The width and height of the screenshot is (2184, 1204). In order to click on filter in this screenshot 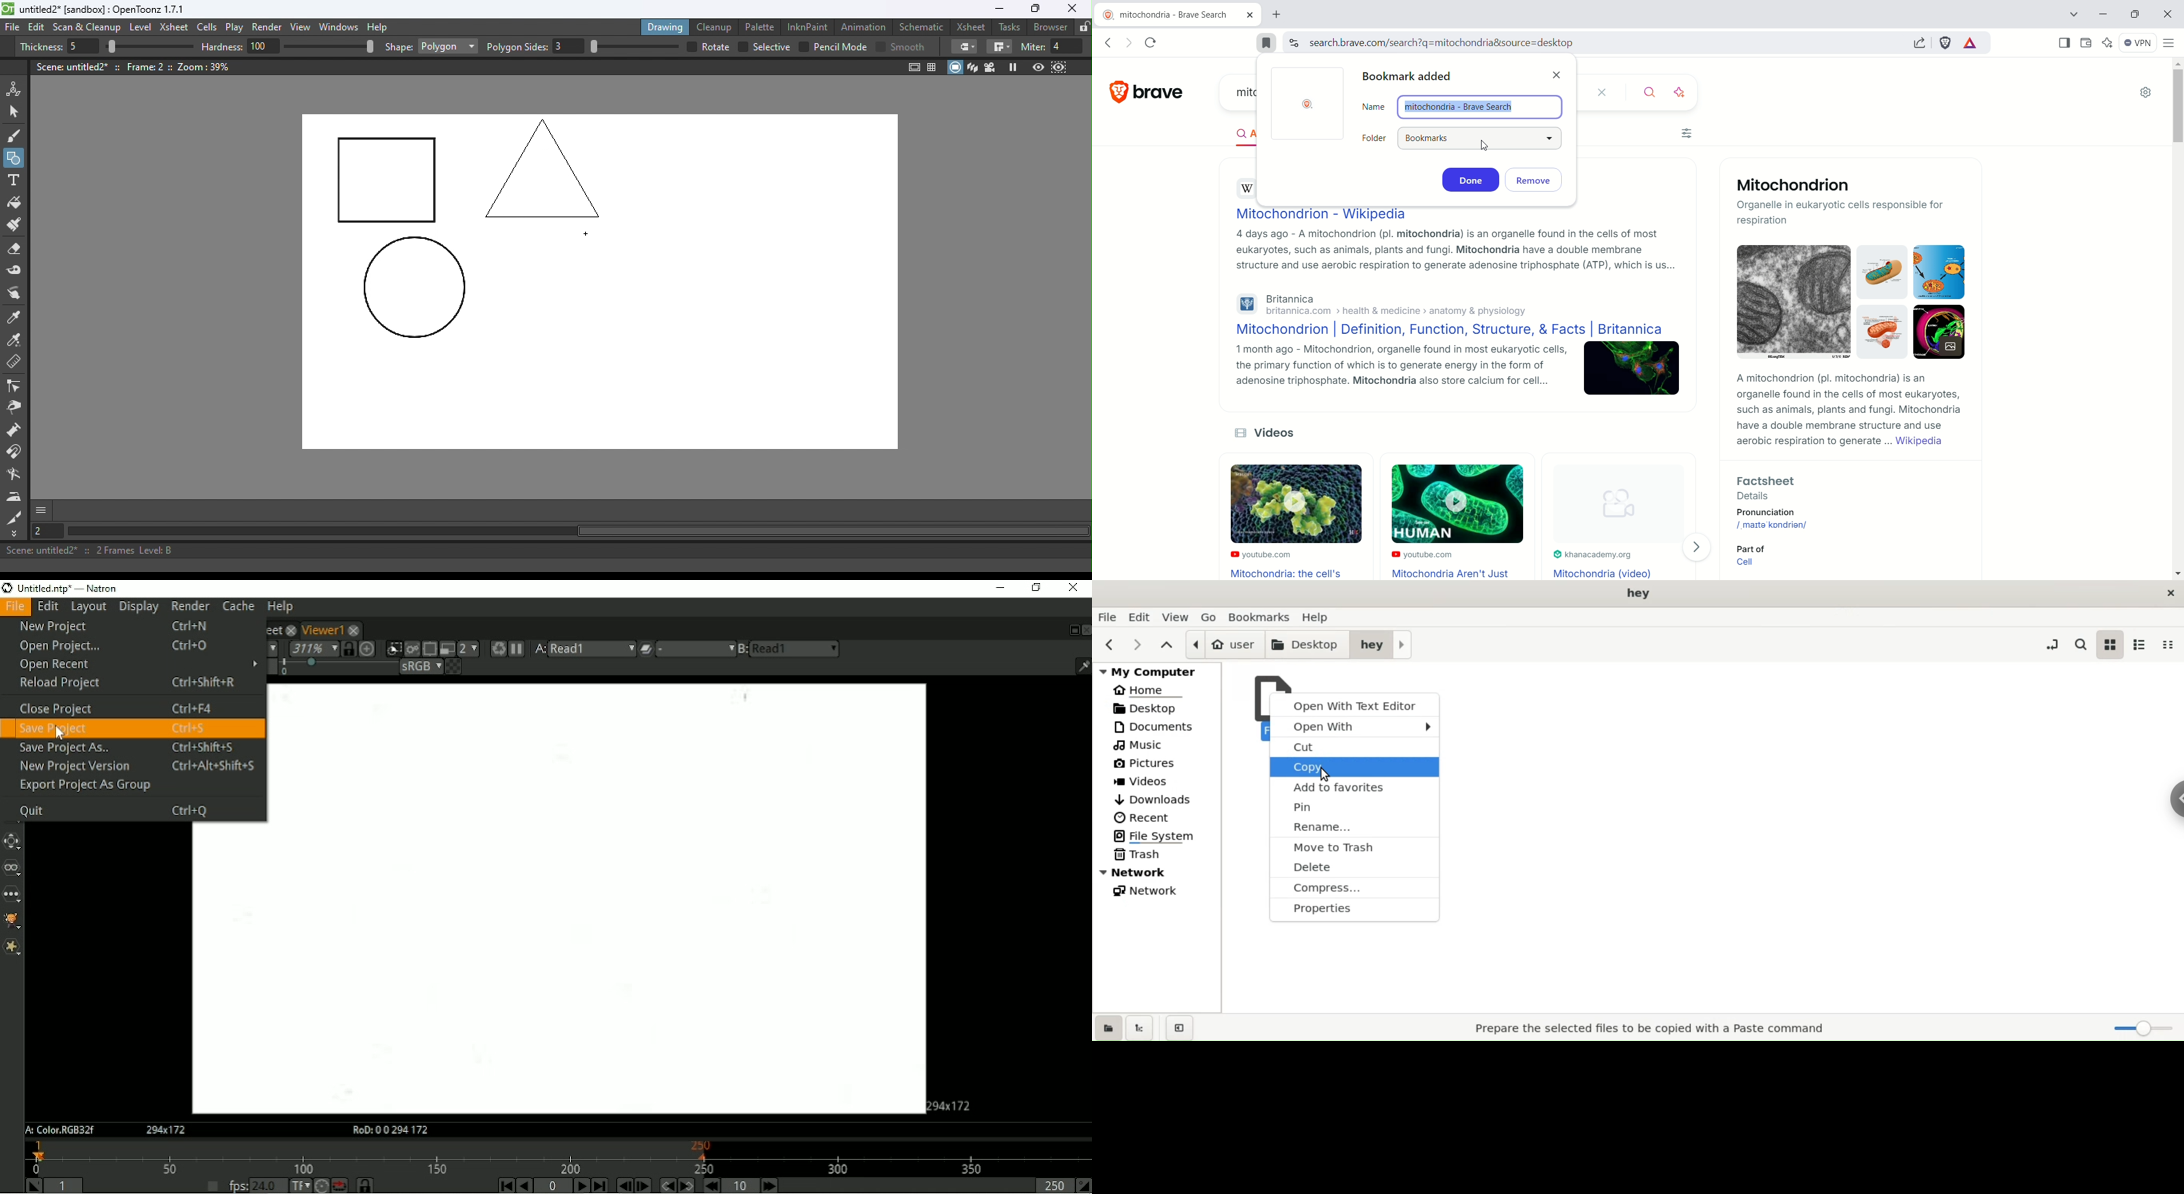, I will do `click(1686, 135)`.